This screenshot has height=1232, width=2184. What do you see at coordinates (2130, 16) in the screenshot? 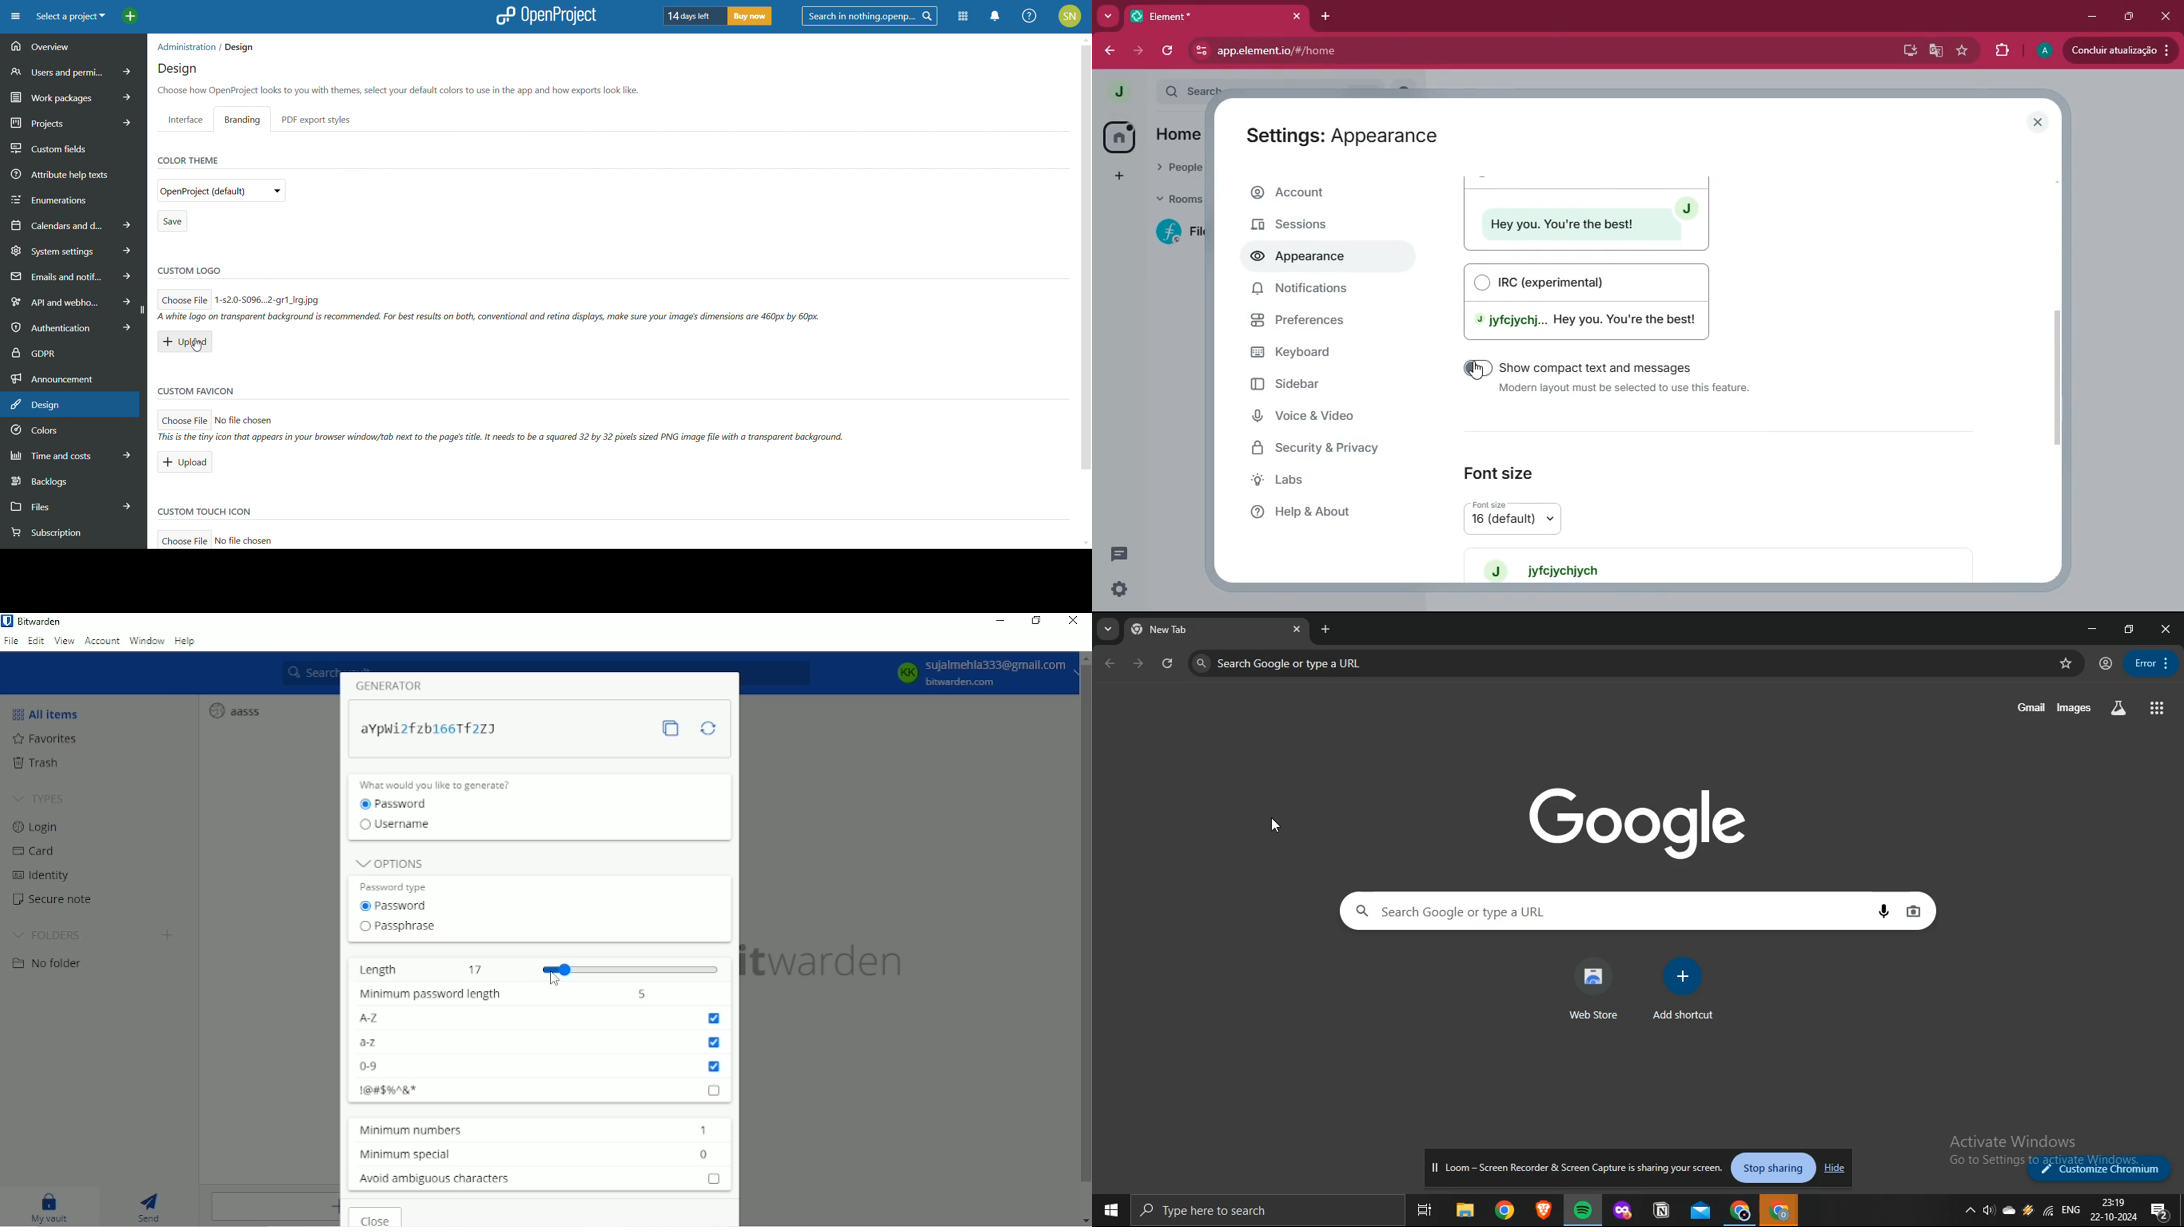
I see `maximize` at bounding box center [2130, 16].